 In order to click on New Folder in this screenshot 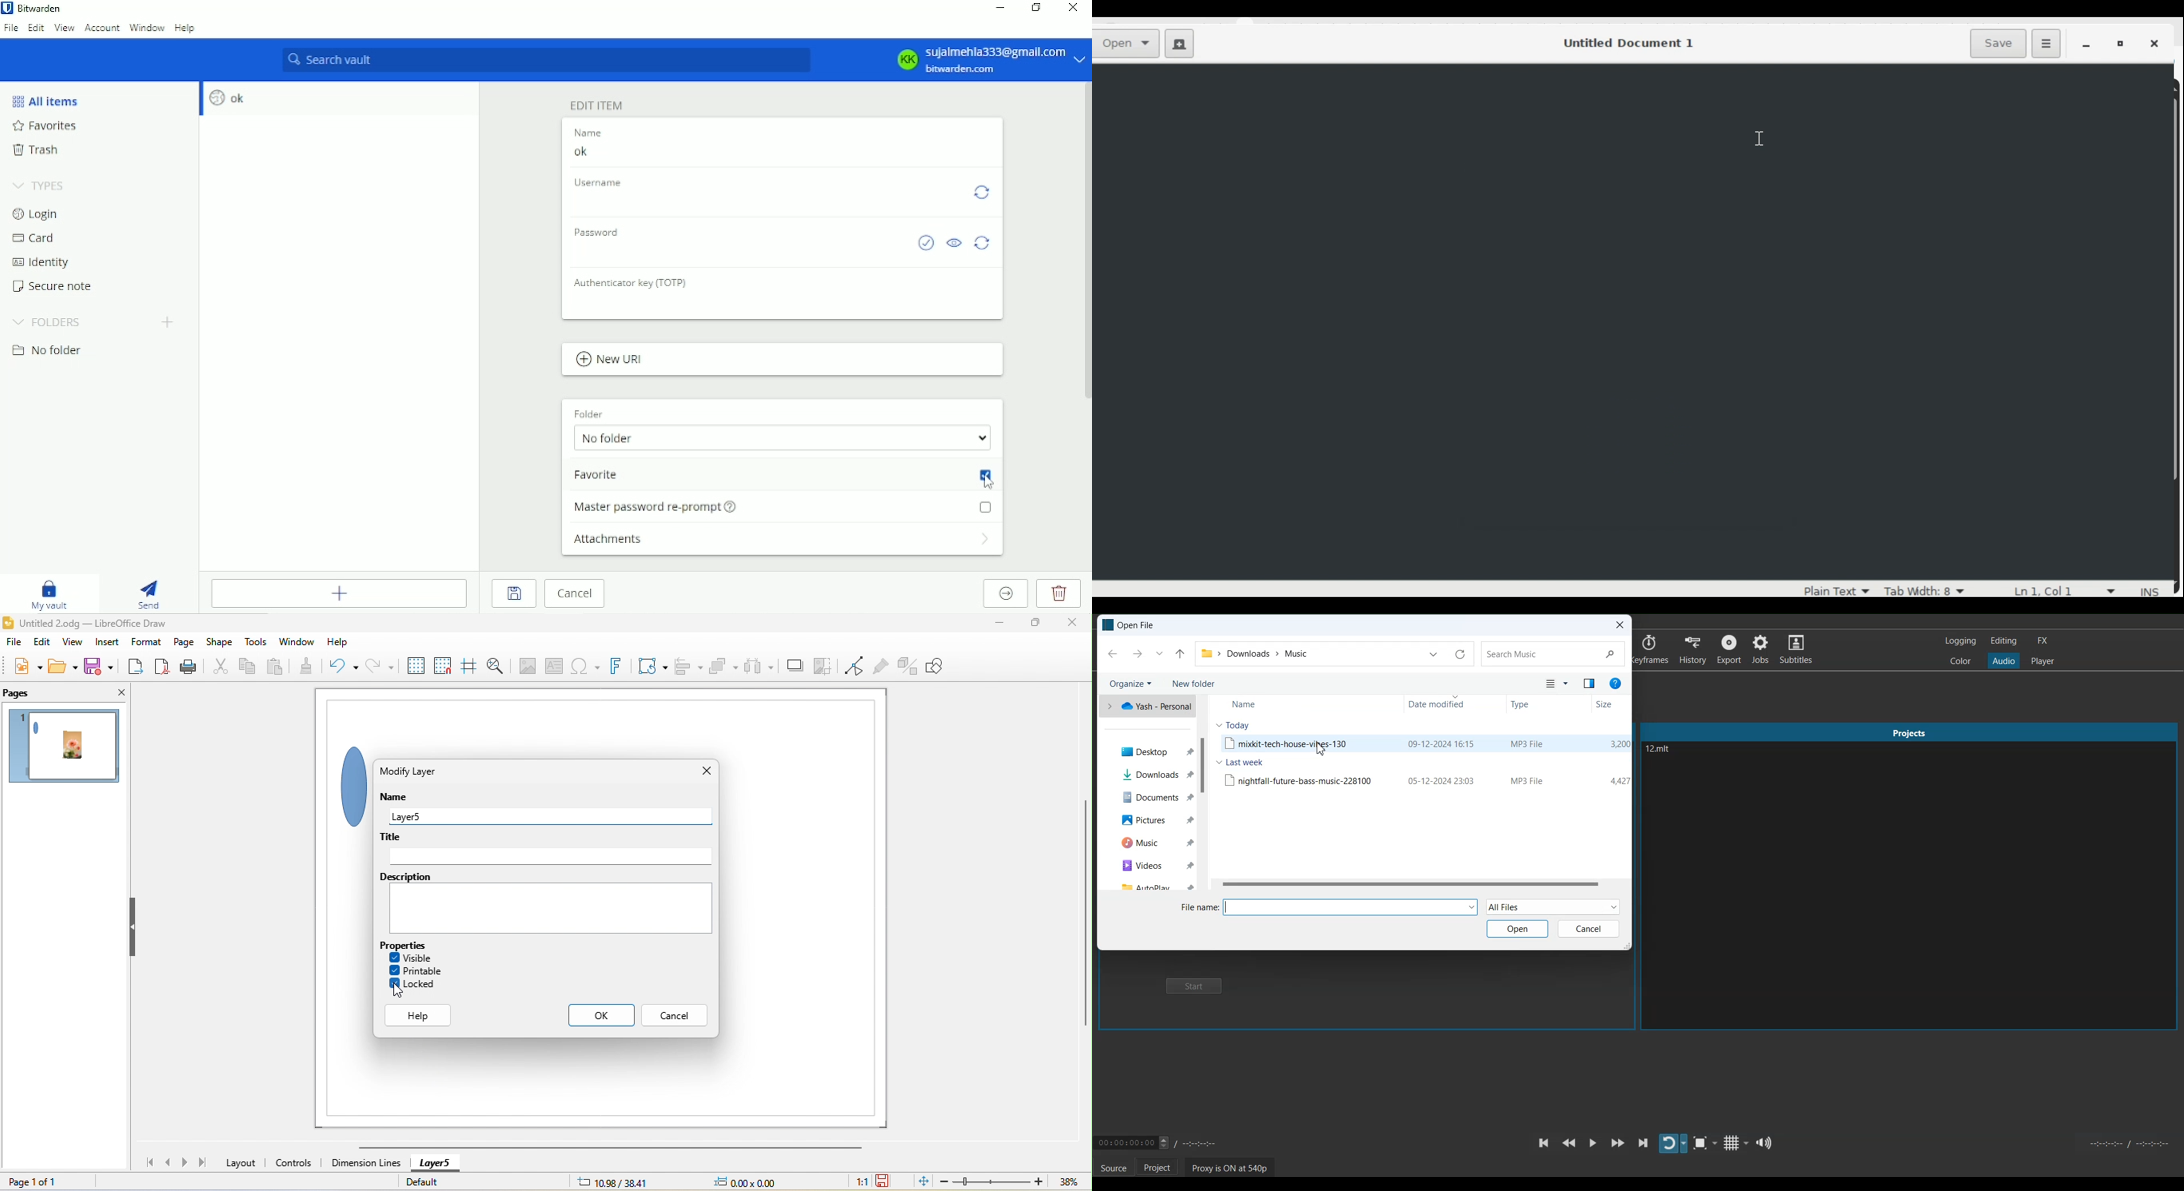, I will do `click(1196, 683)`.